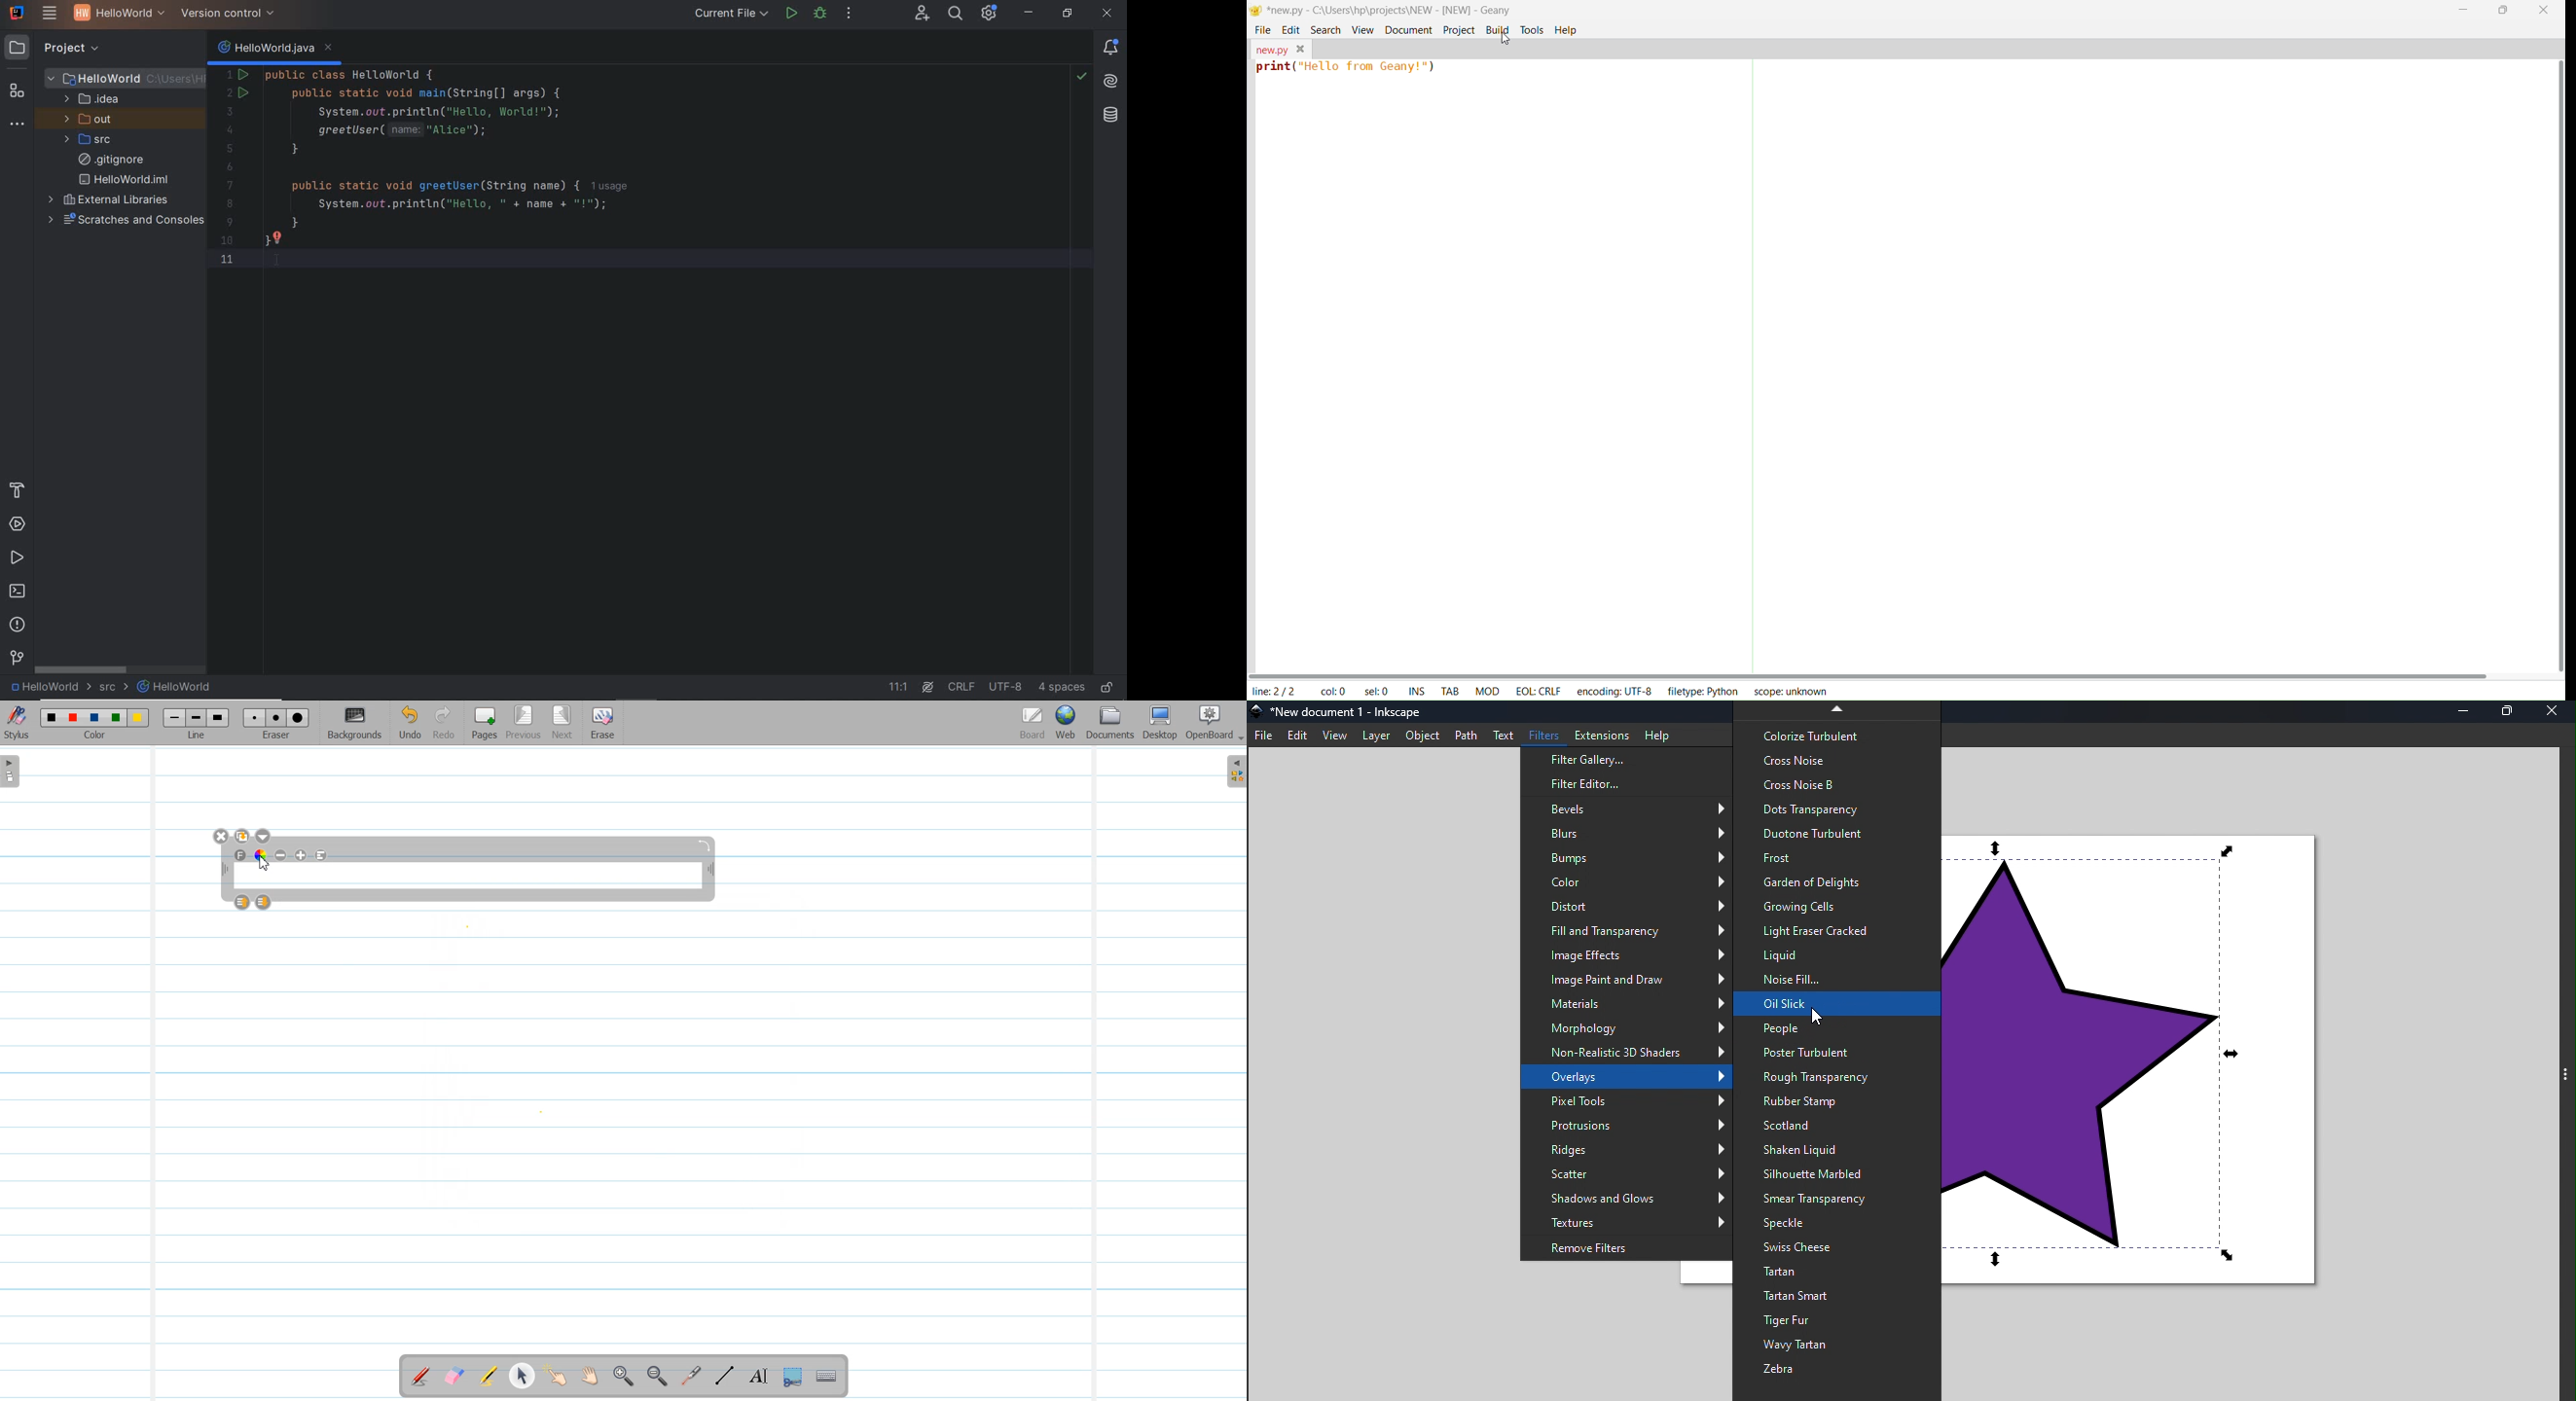  I want to click on HelloWorld(project folder), so click(125, 77).